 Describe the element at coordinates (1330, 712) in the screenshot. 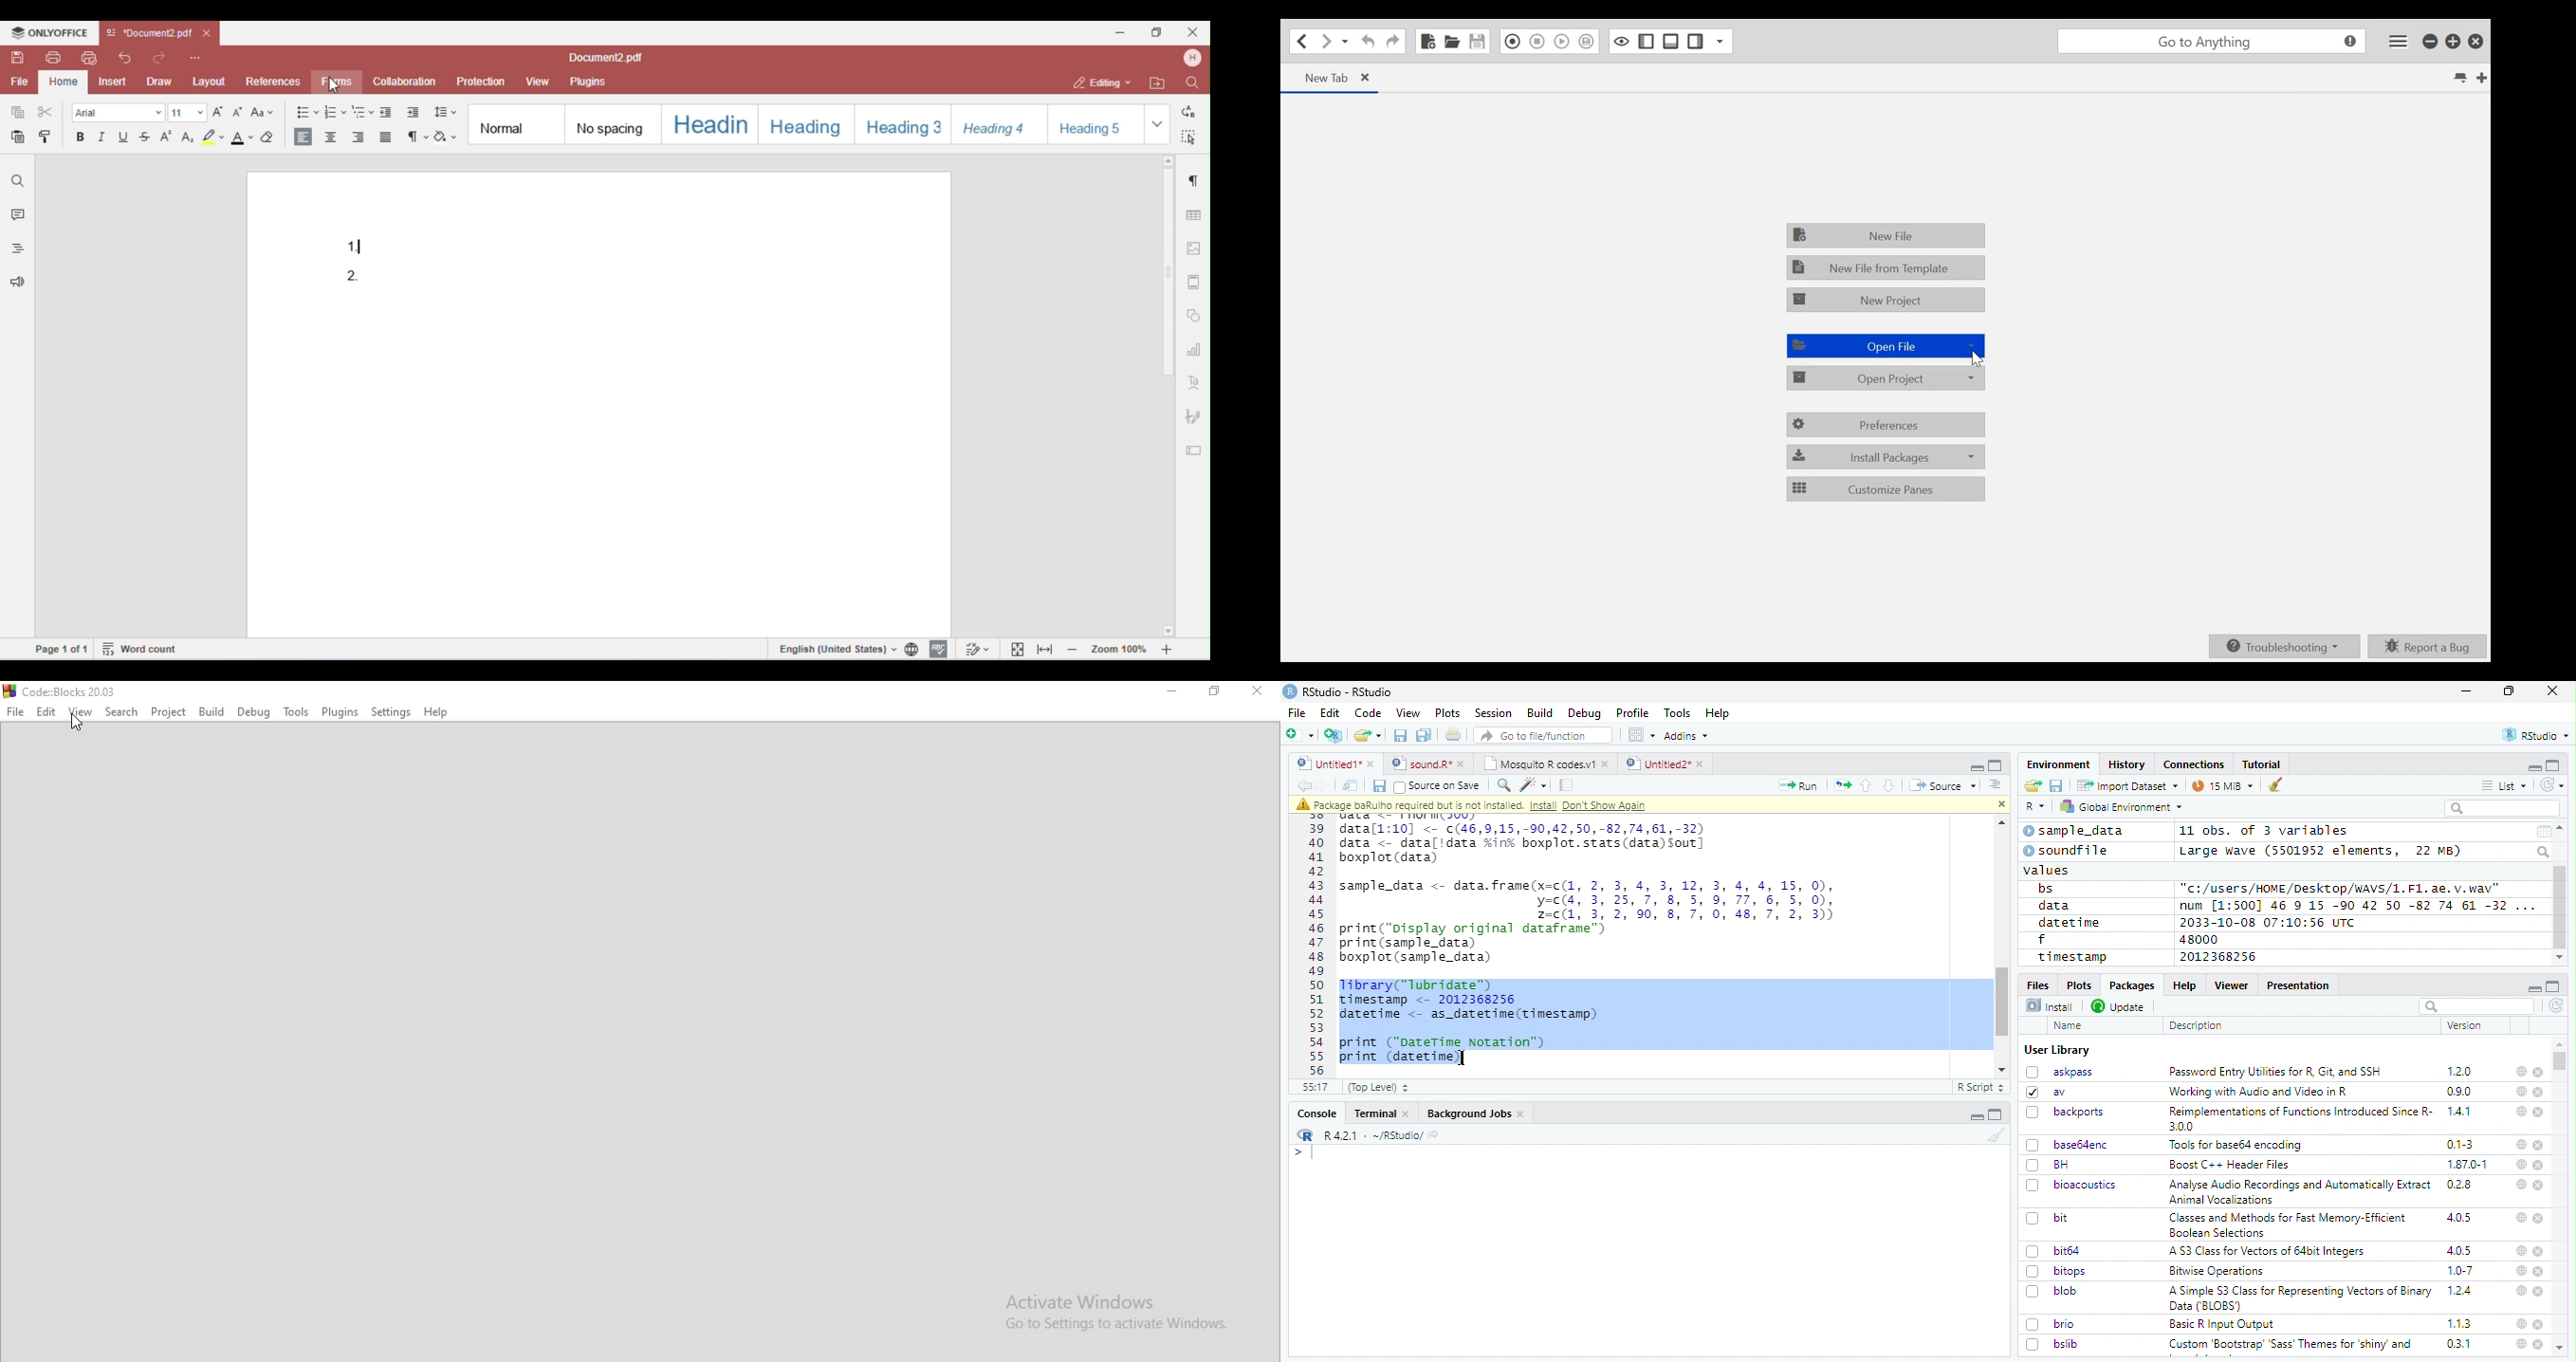

I see `Edit` at that location.